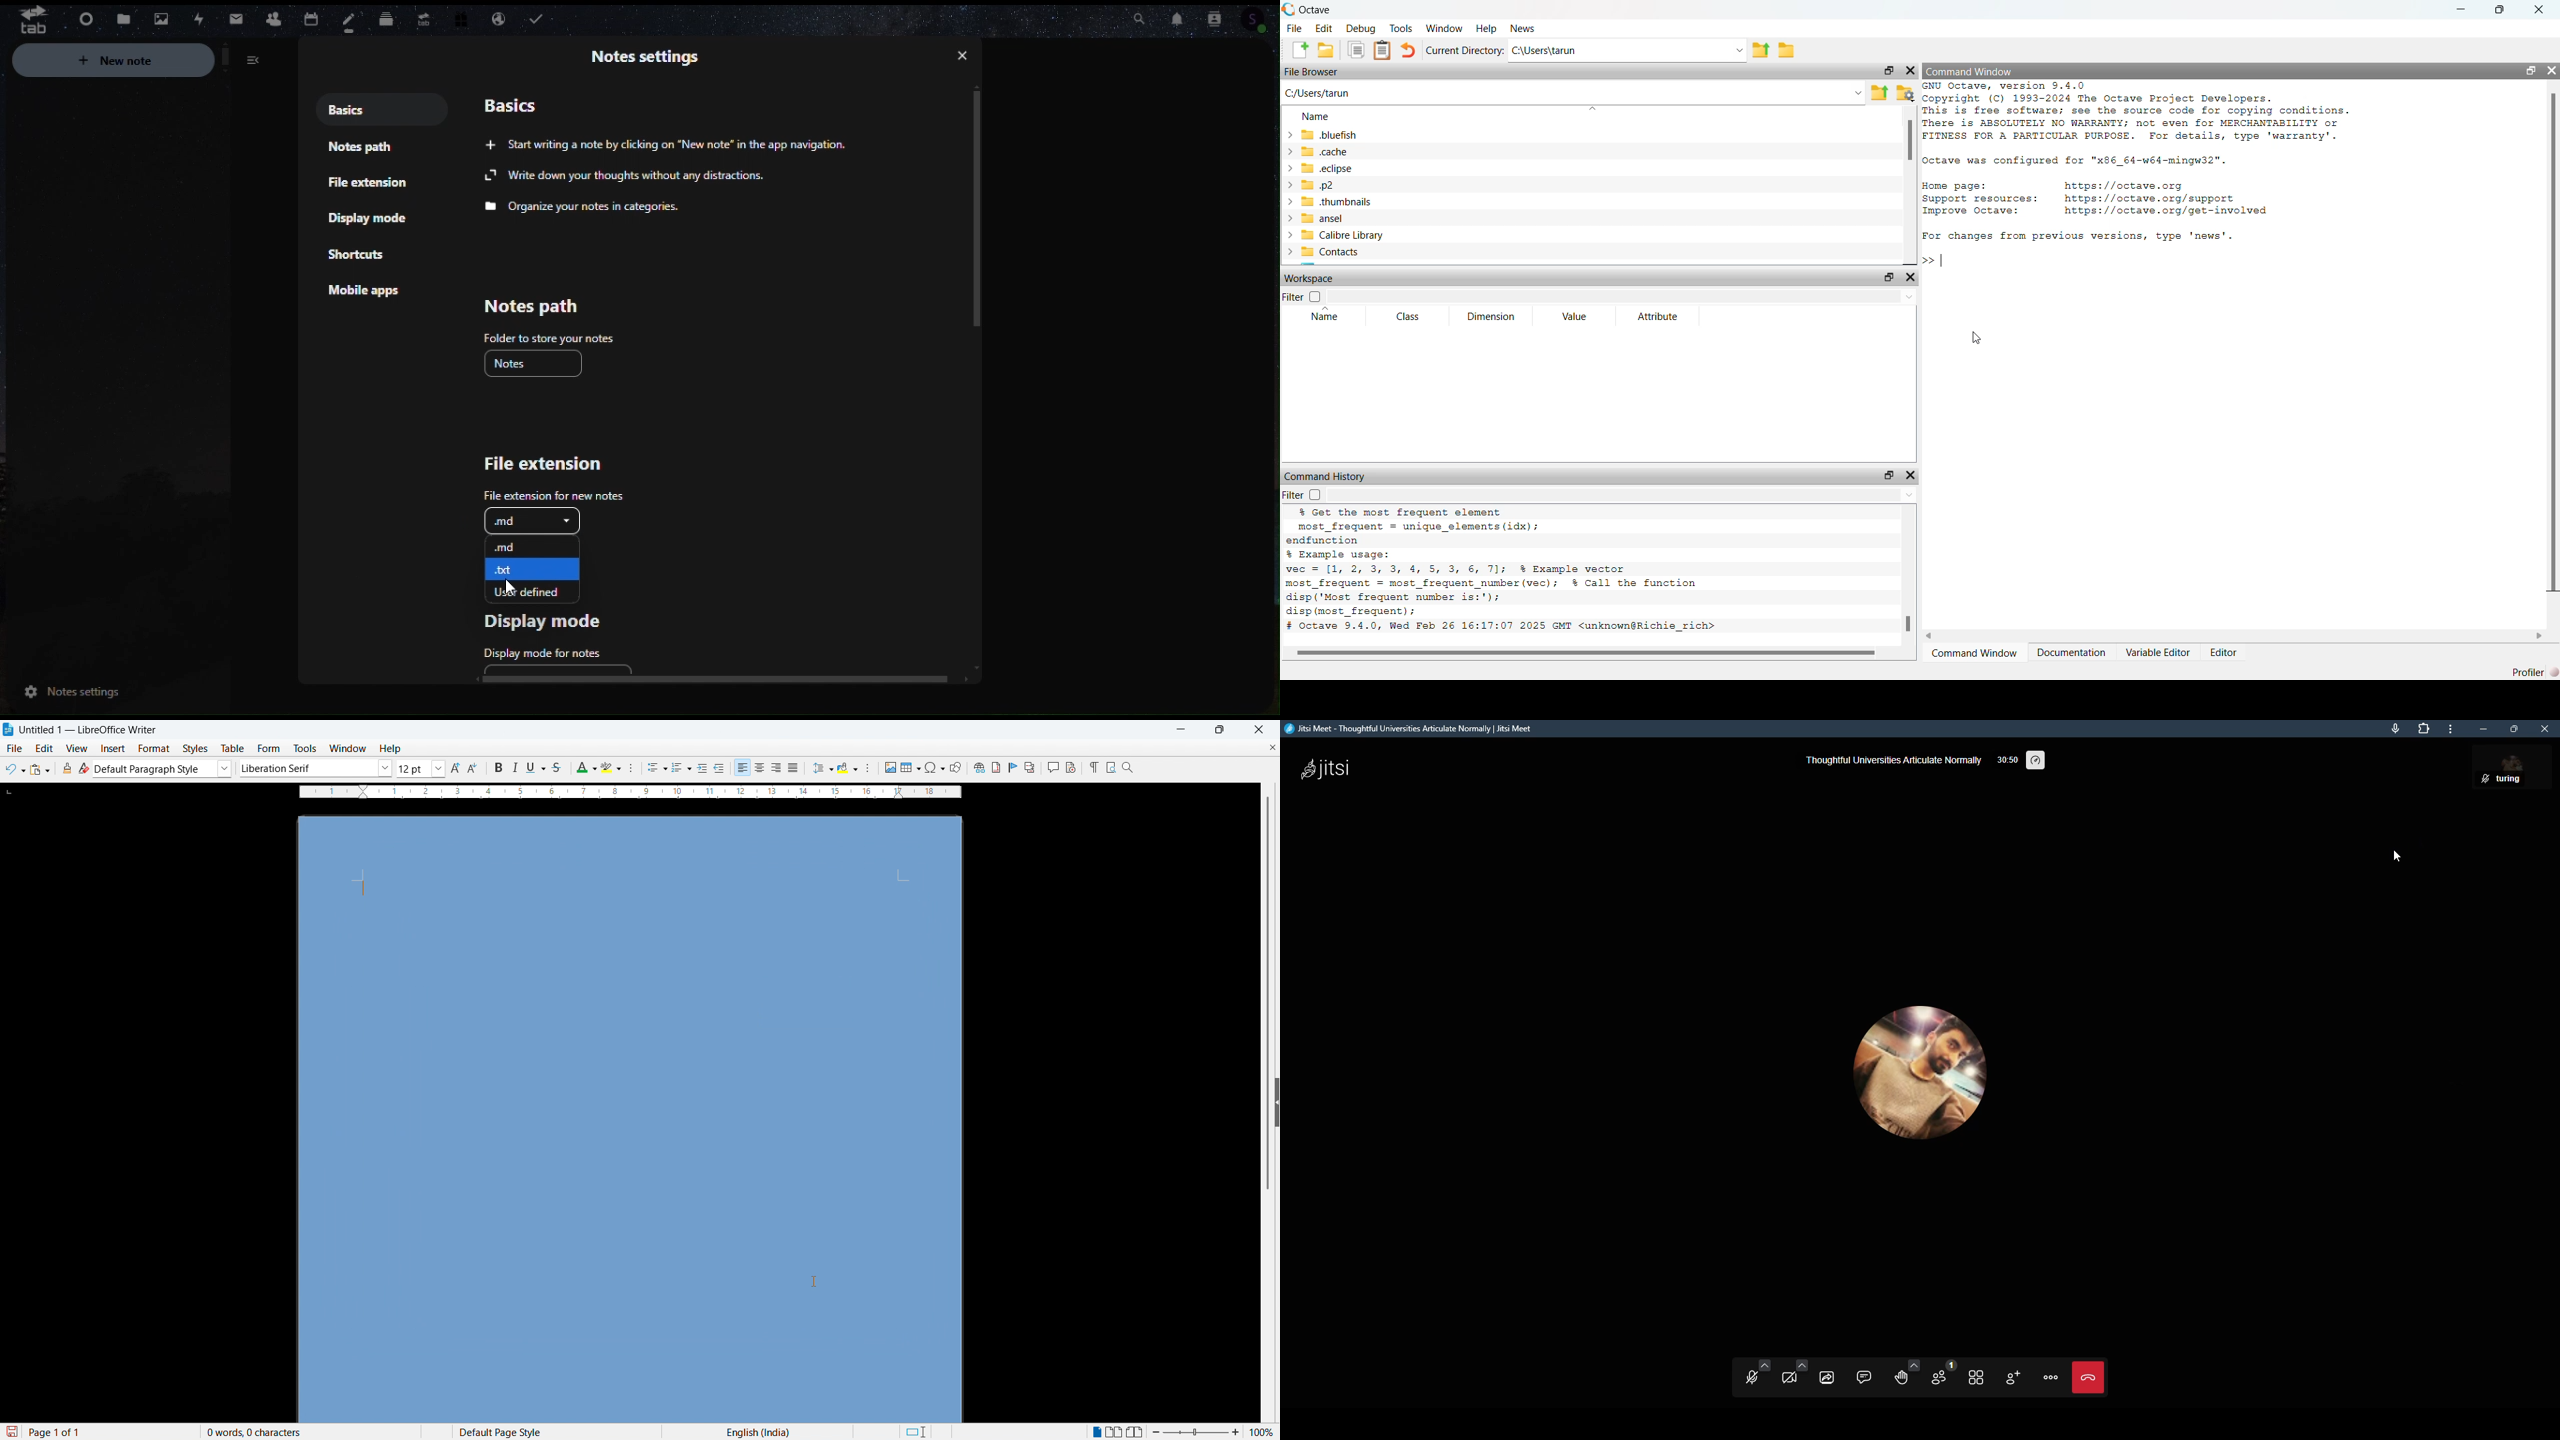  What do you see at coordinates (530, 521) in the screenshot?
I see `.md` at bounding box center [530, 521].